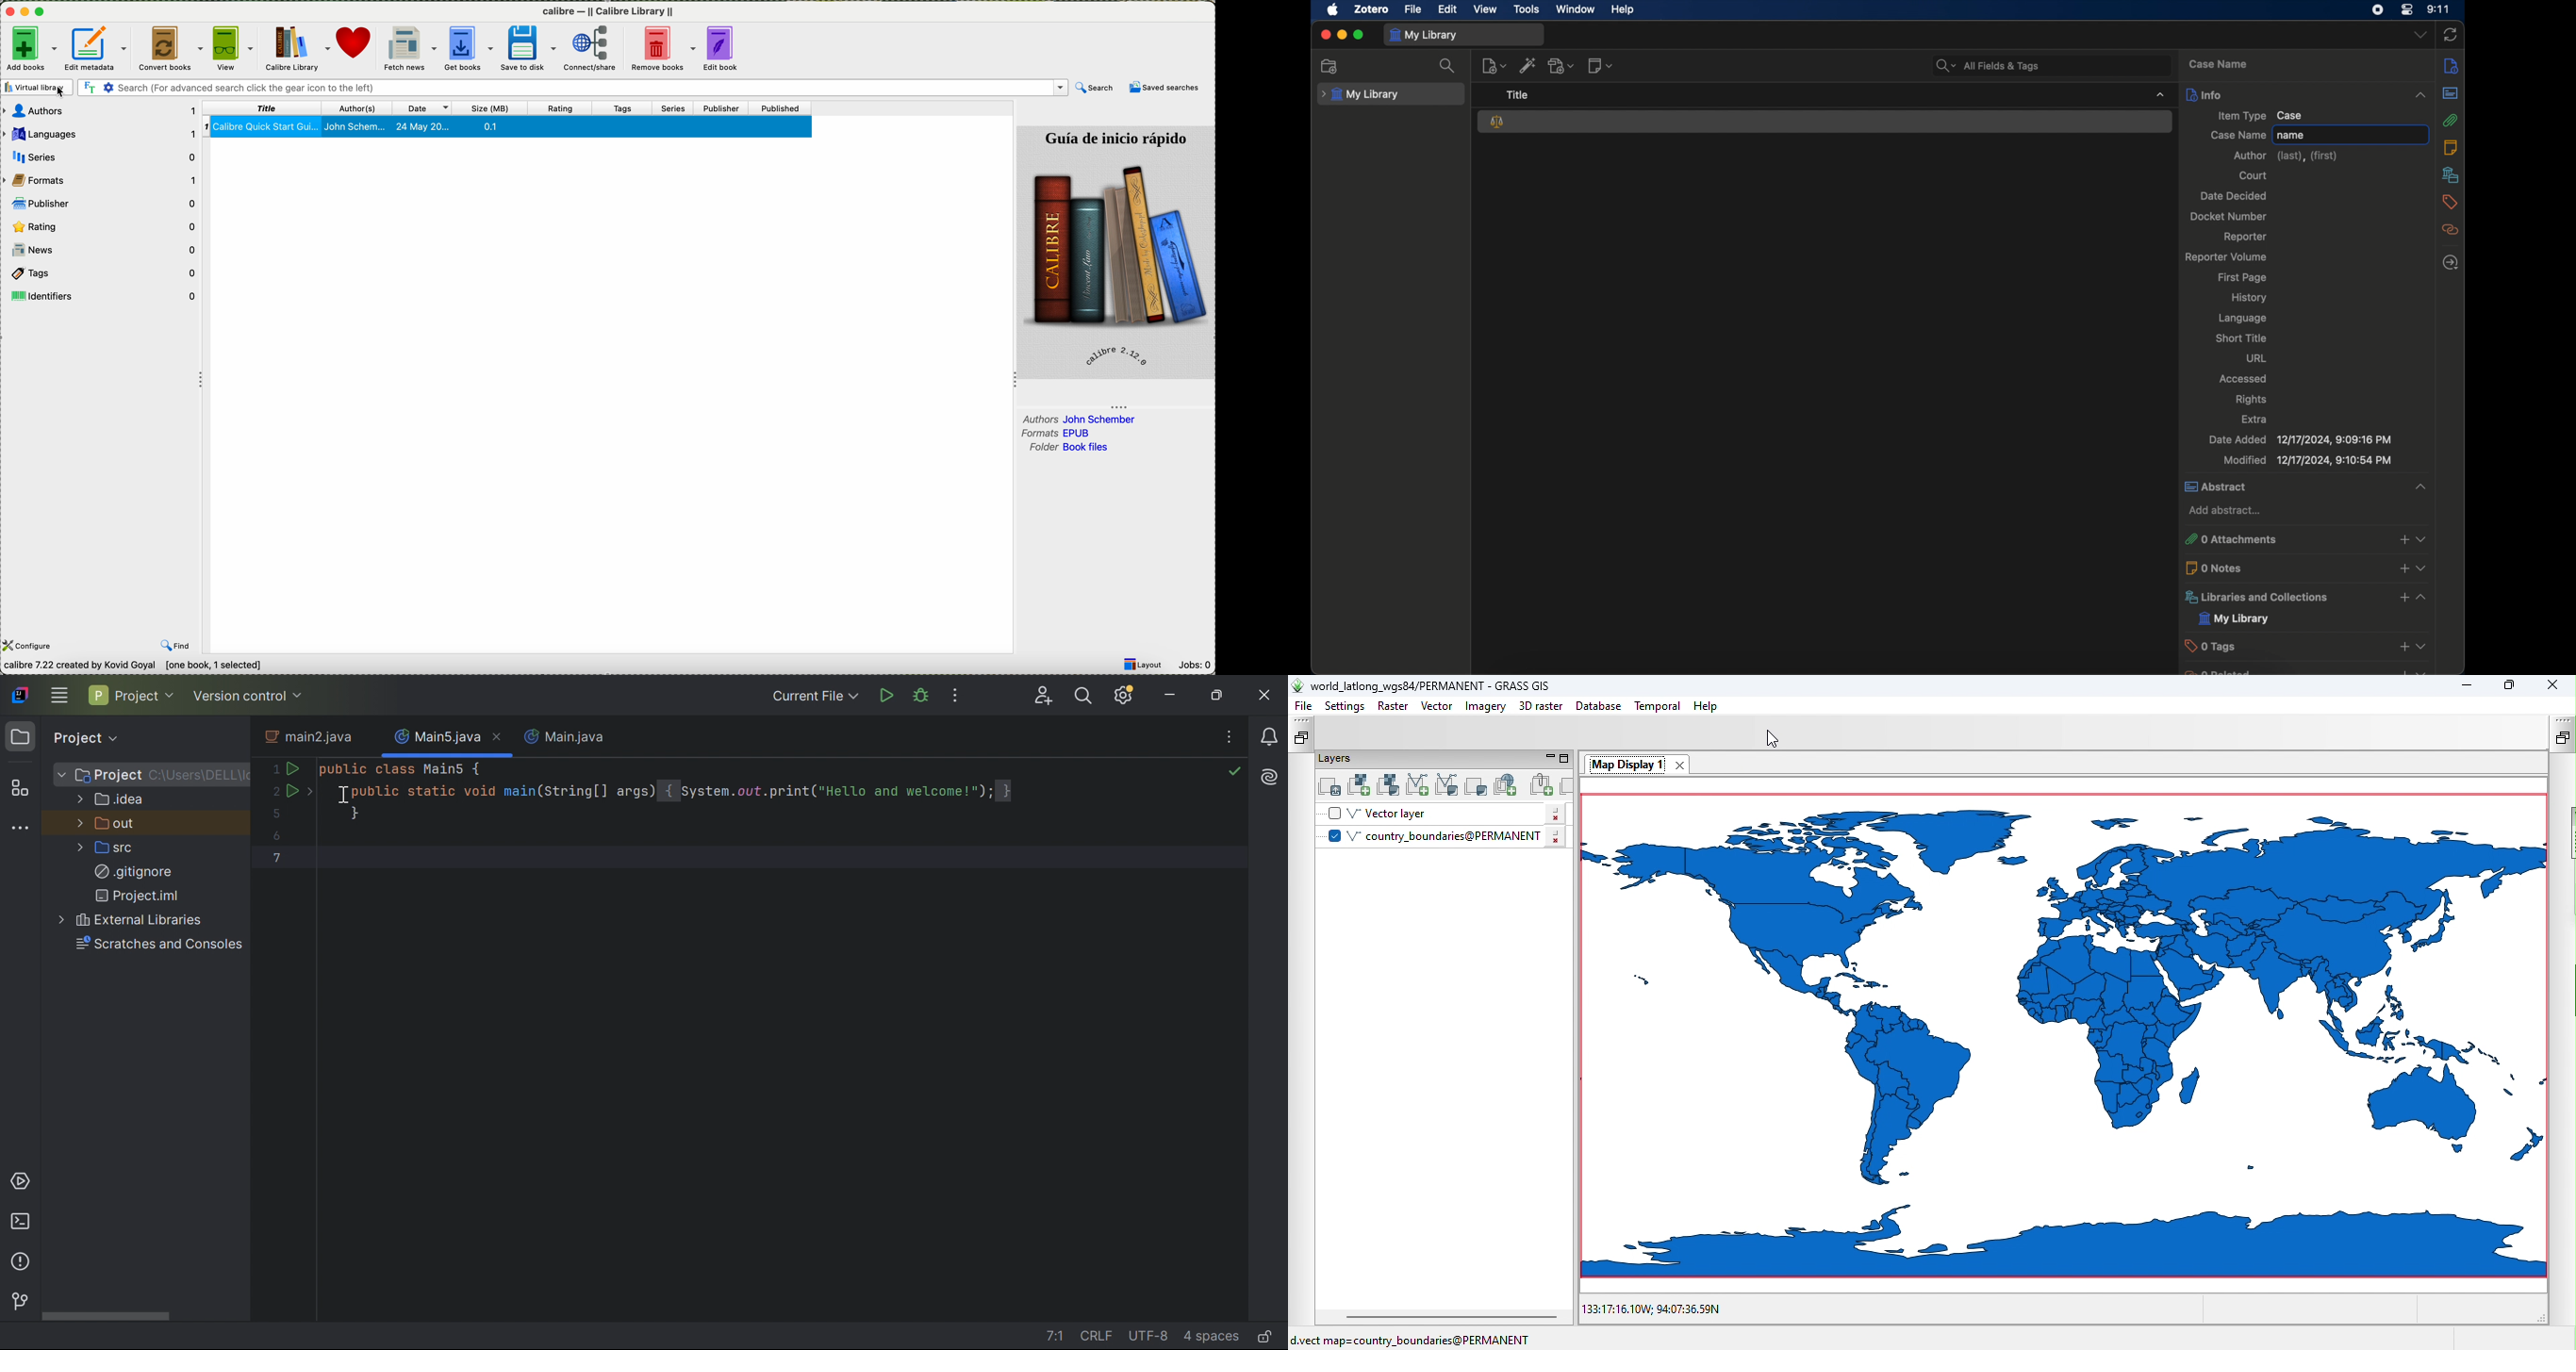  Describe the element at coordinates (19, 739) in the screenshot. I see `Folder icon` at that location.